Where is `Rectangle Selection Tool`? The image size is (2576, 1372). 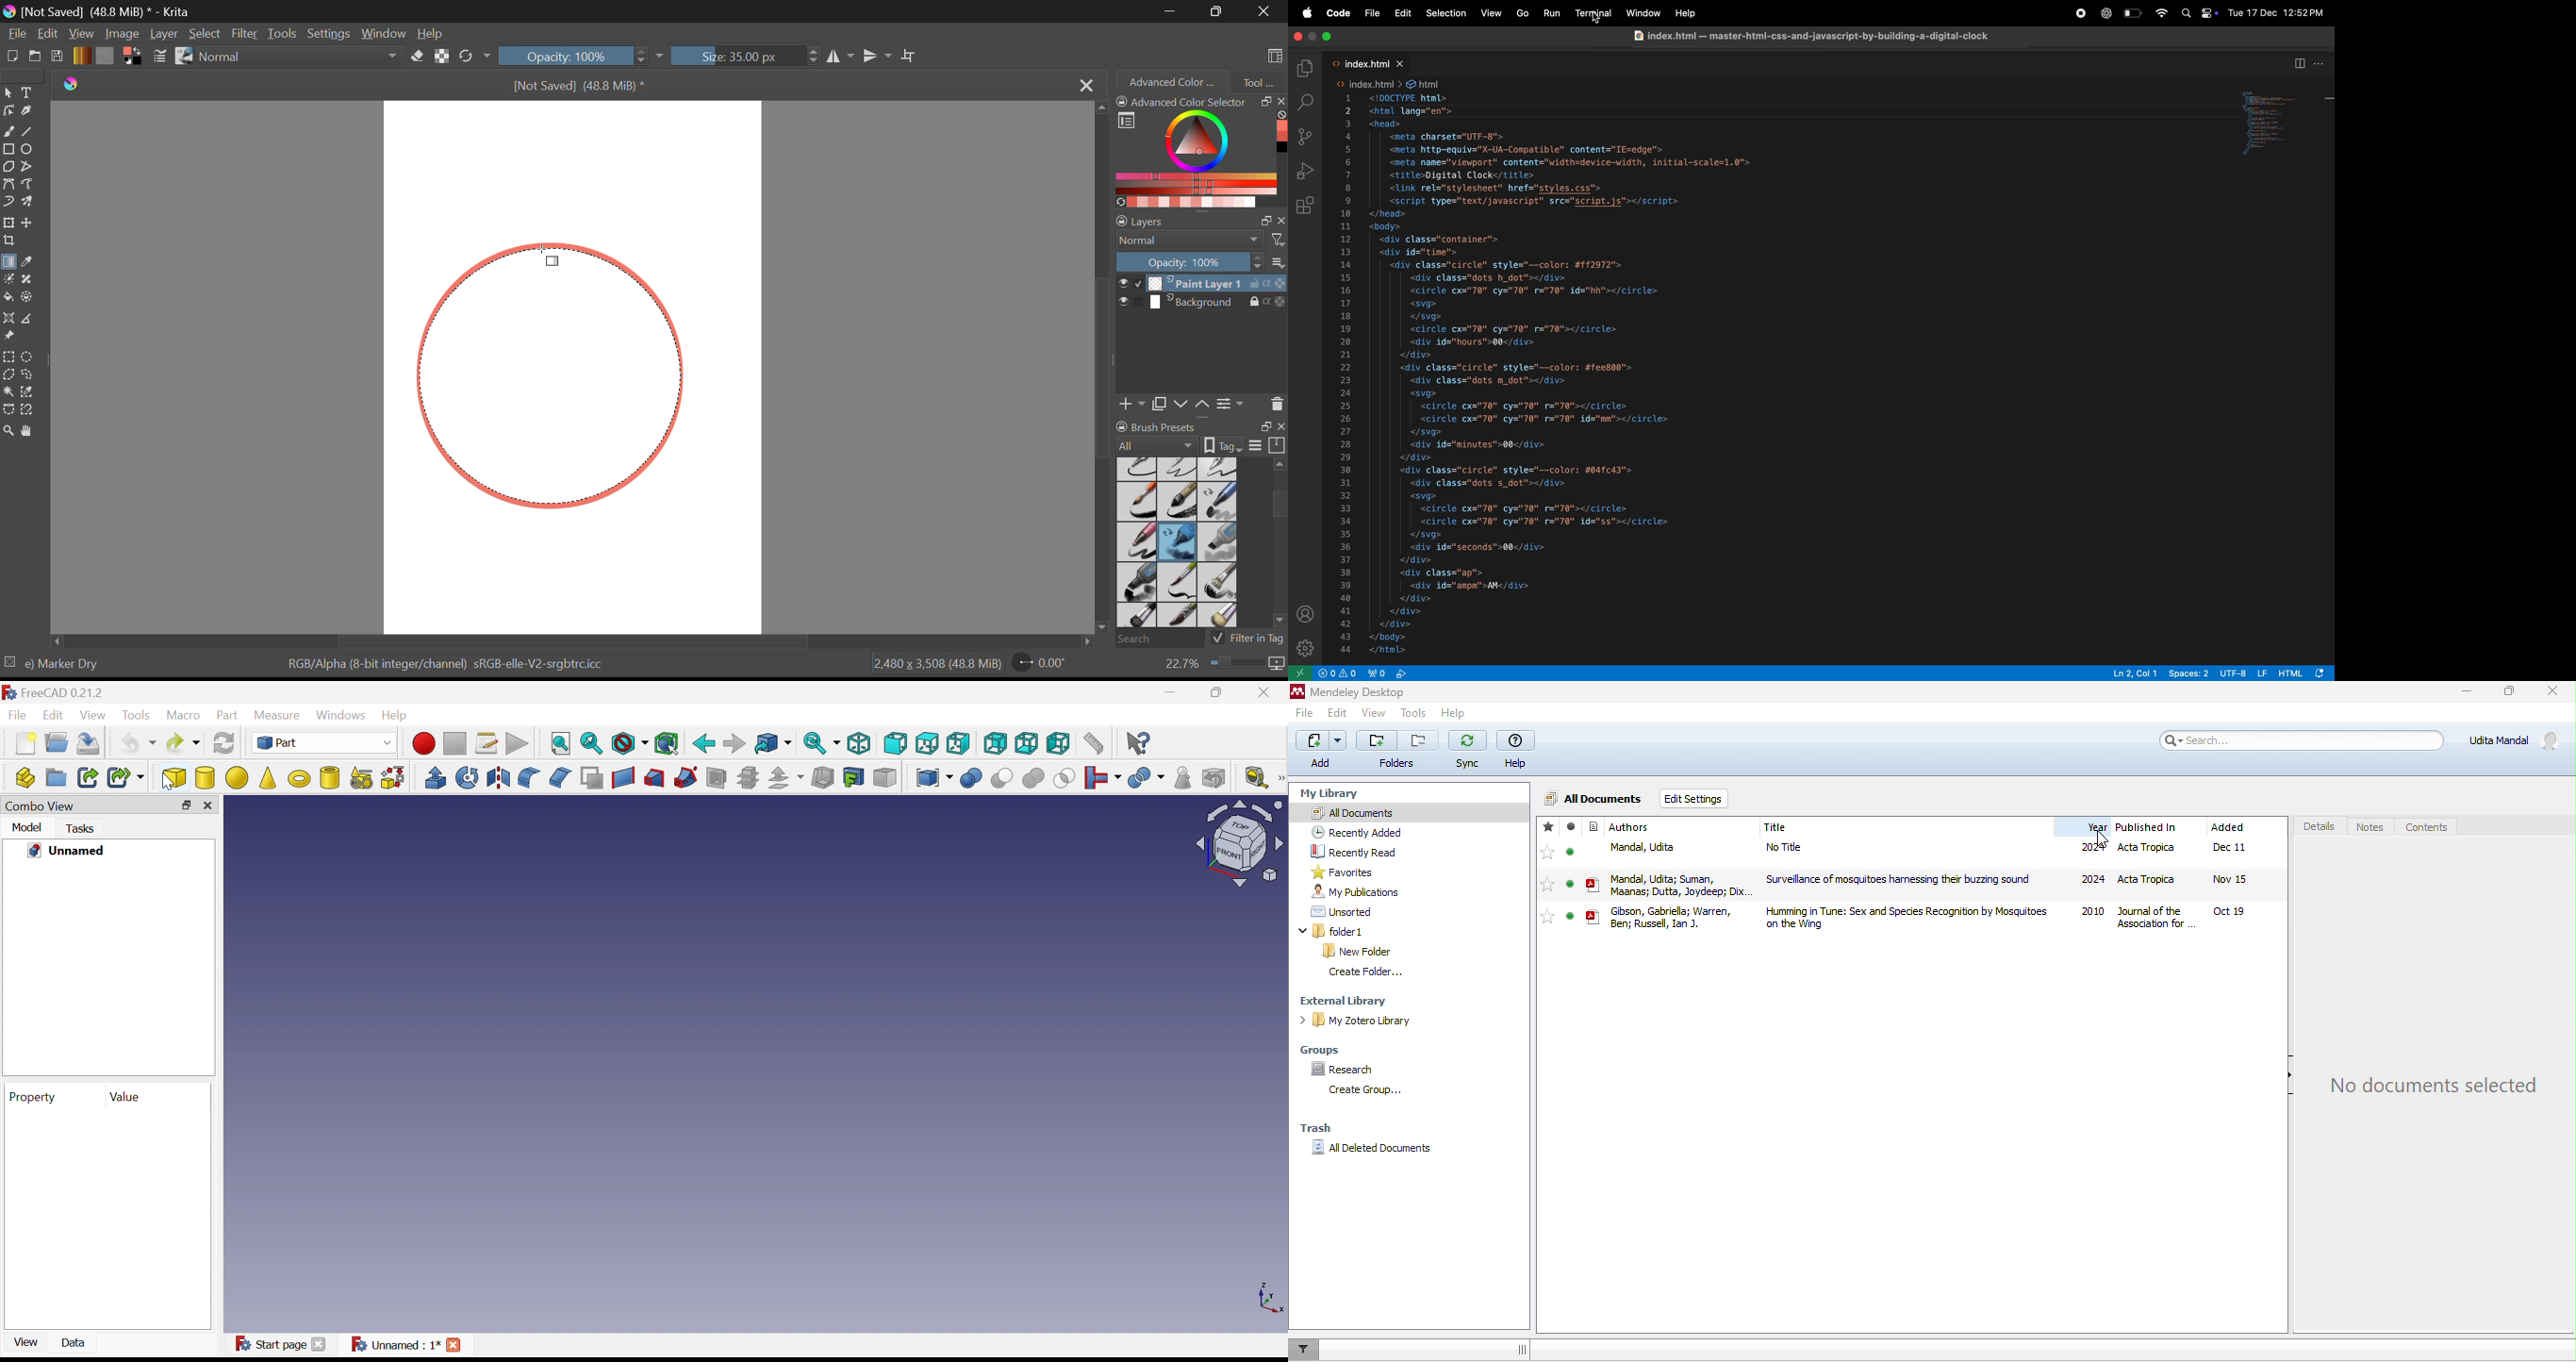
Rectangle Selection Tool is located at coordinates (8, 356).